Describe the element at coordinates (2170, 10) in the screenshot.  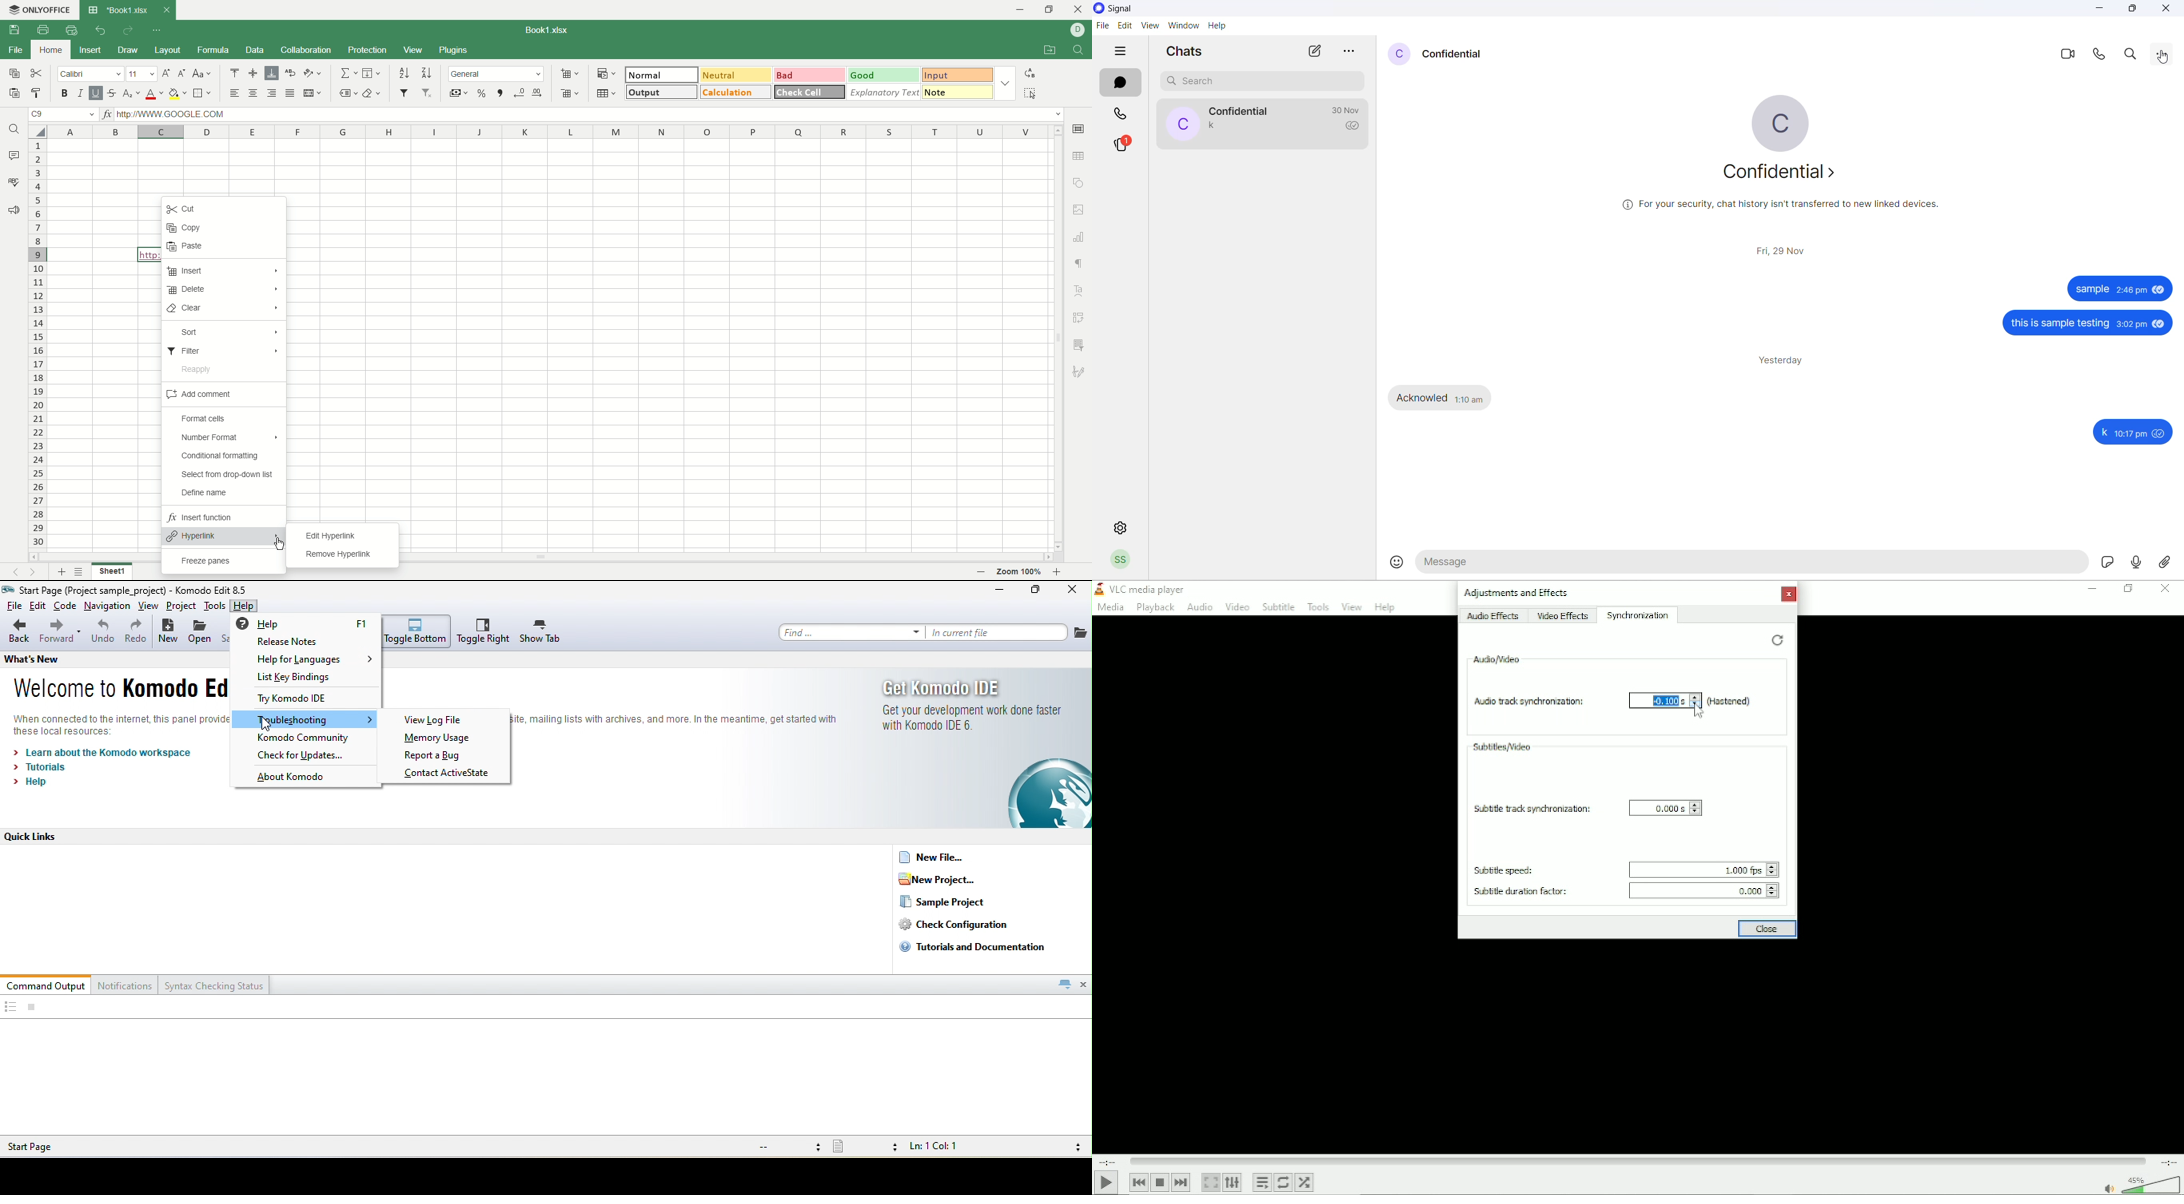
I see `close` at that location.